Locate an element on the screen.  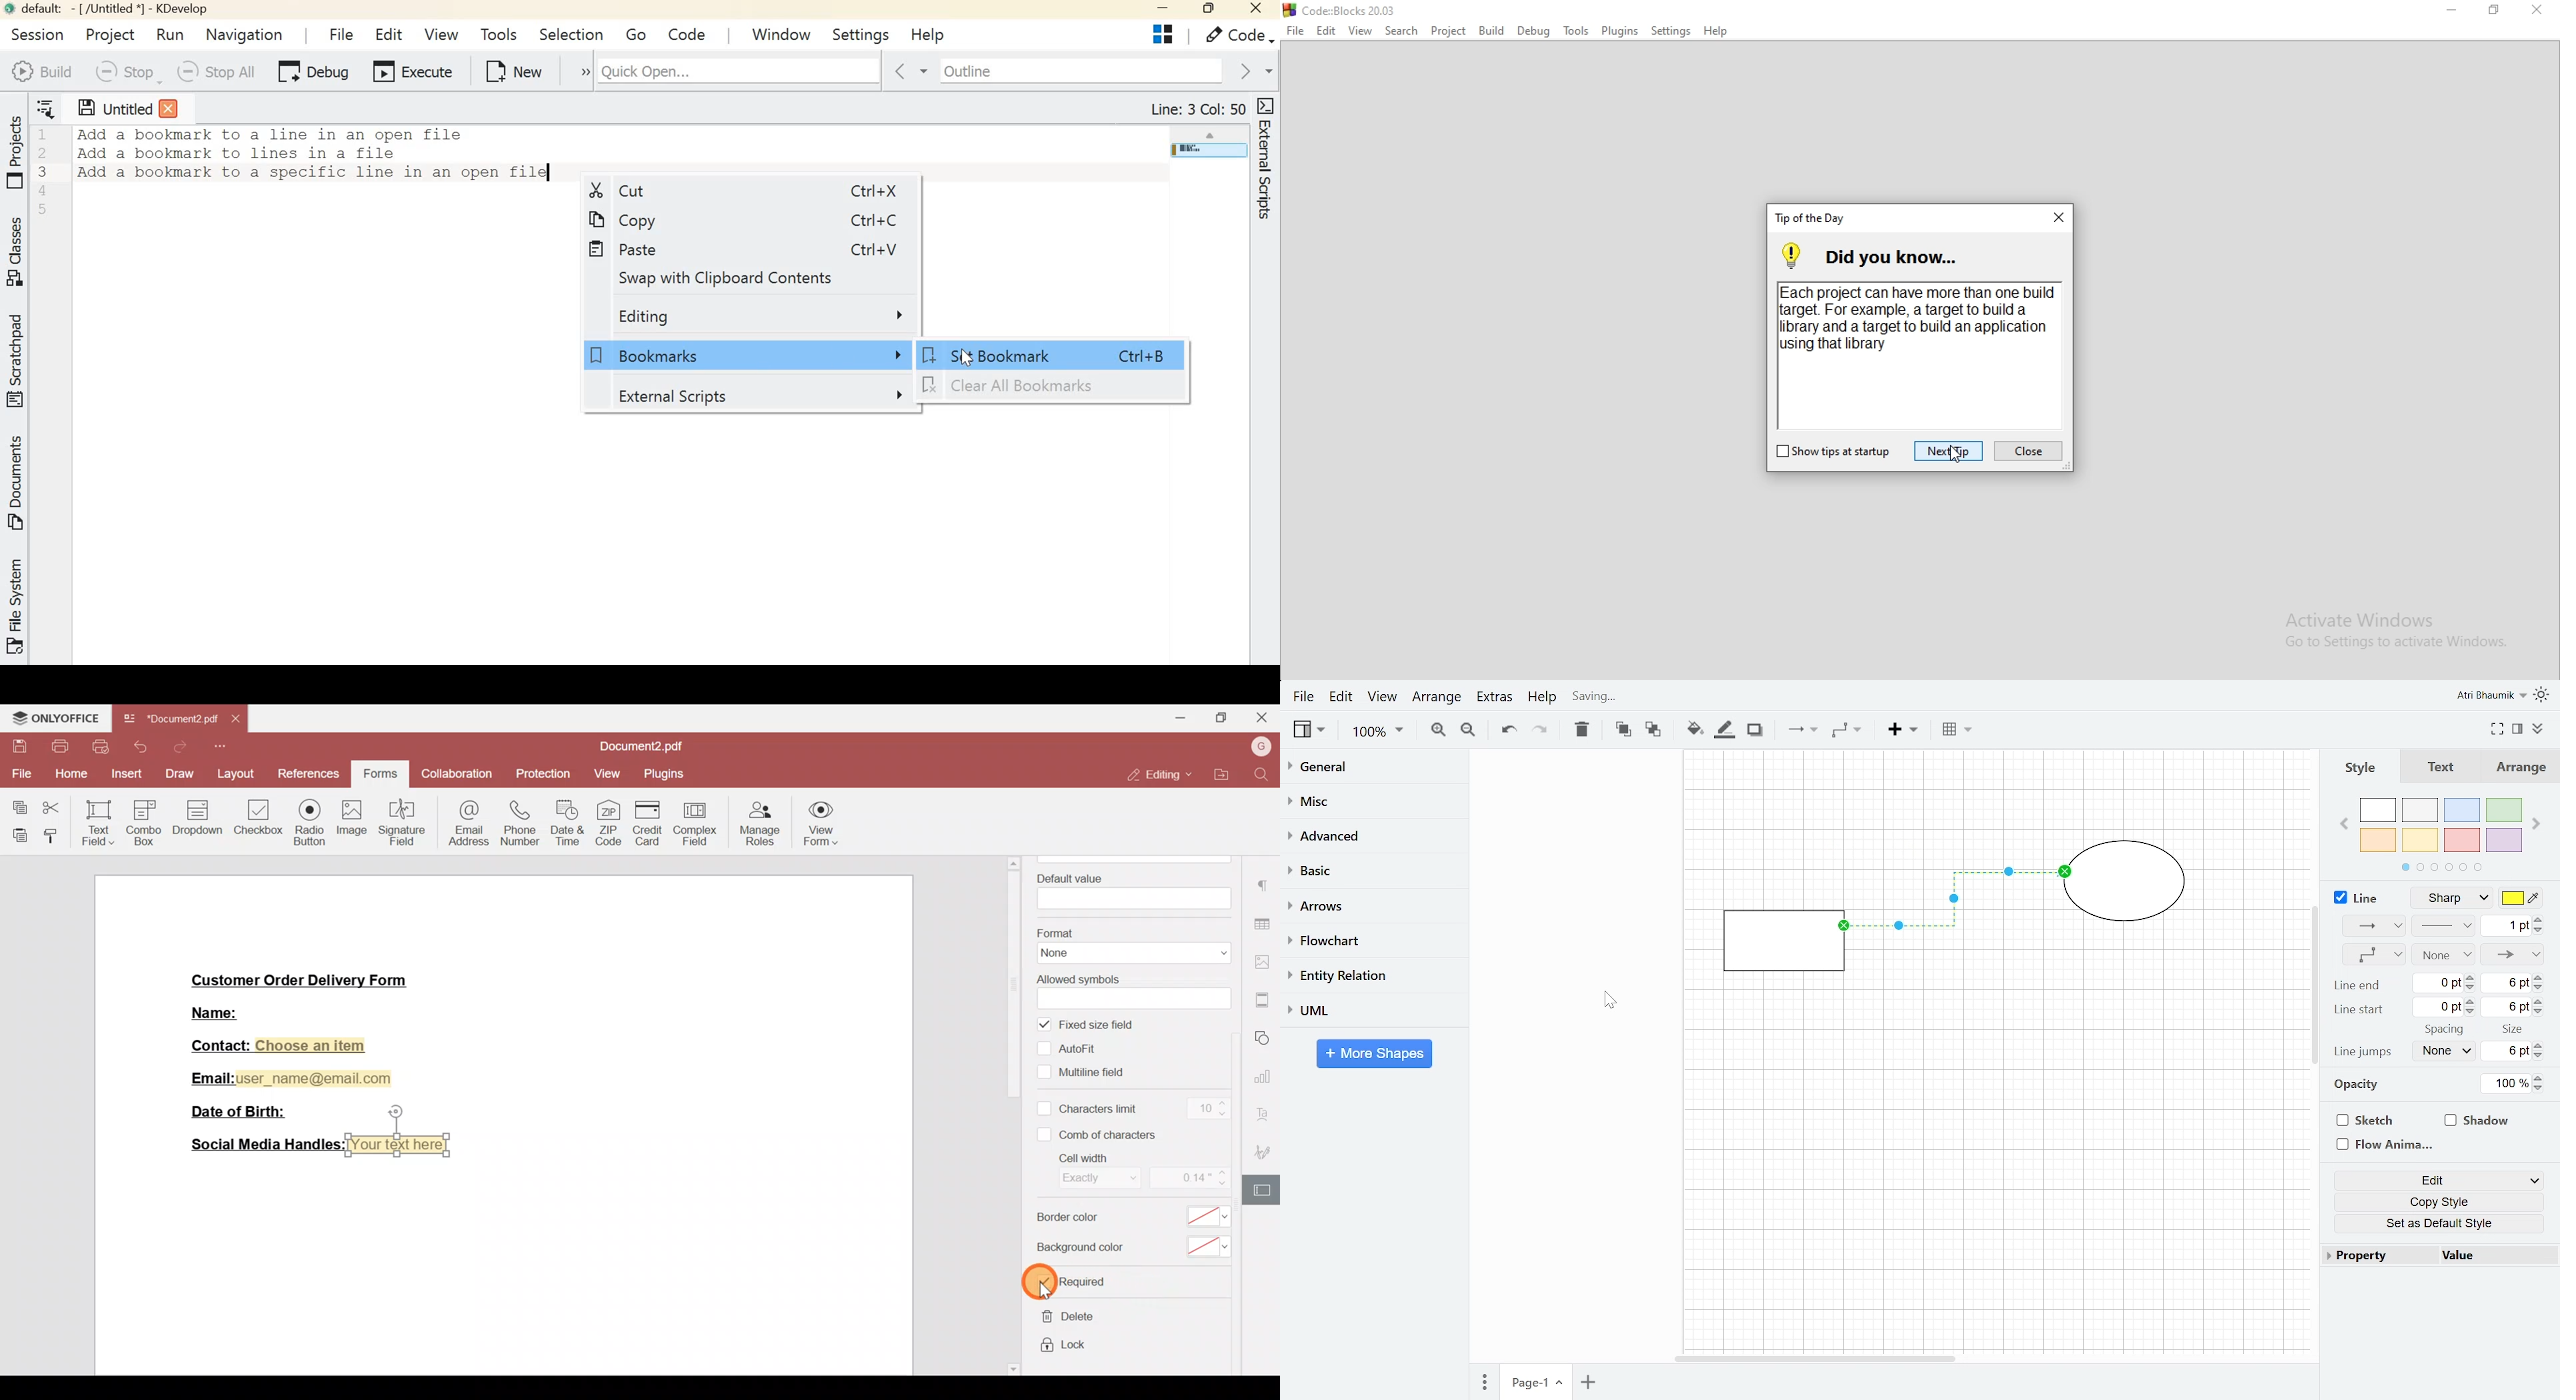
View is located at coordinates (1307, 730).